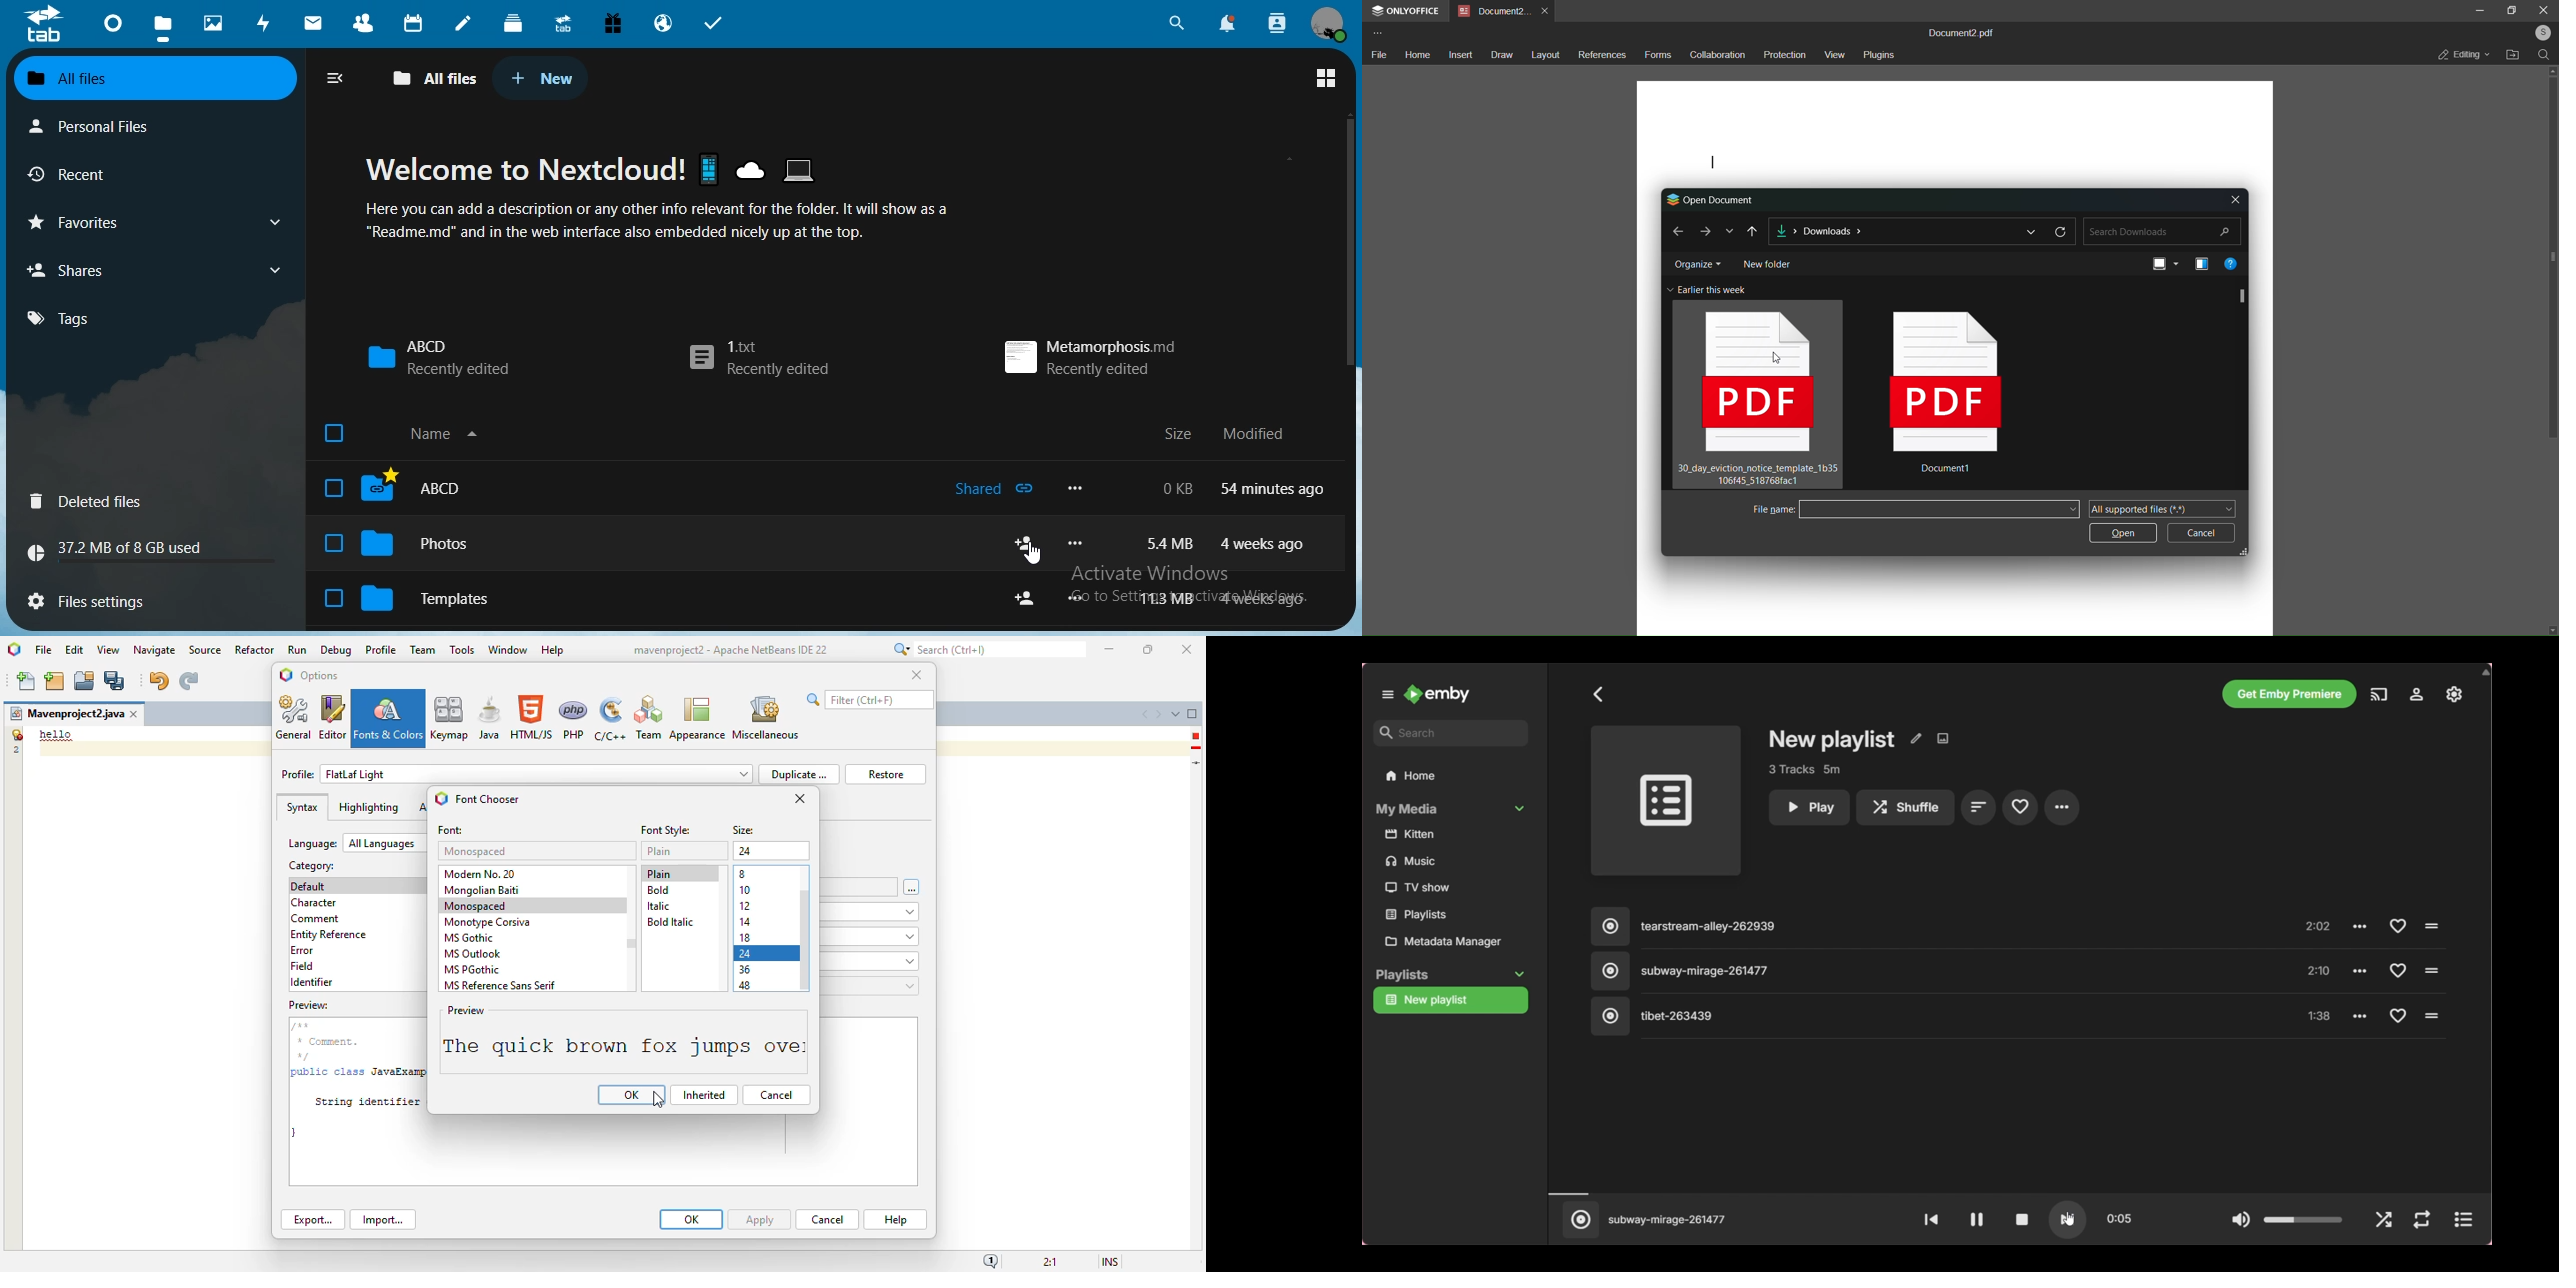  Describe the element at coordinates (1500, 55) in the screenshot. I see `draw` at that location.